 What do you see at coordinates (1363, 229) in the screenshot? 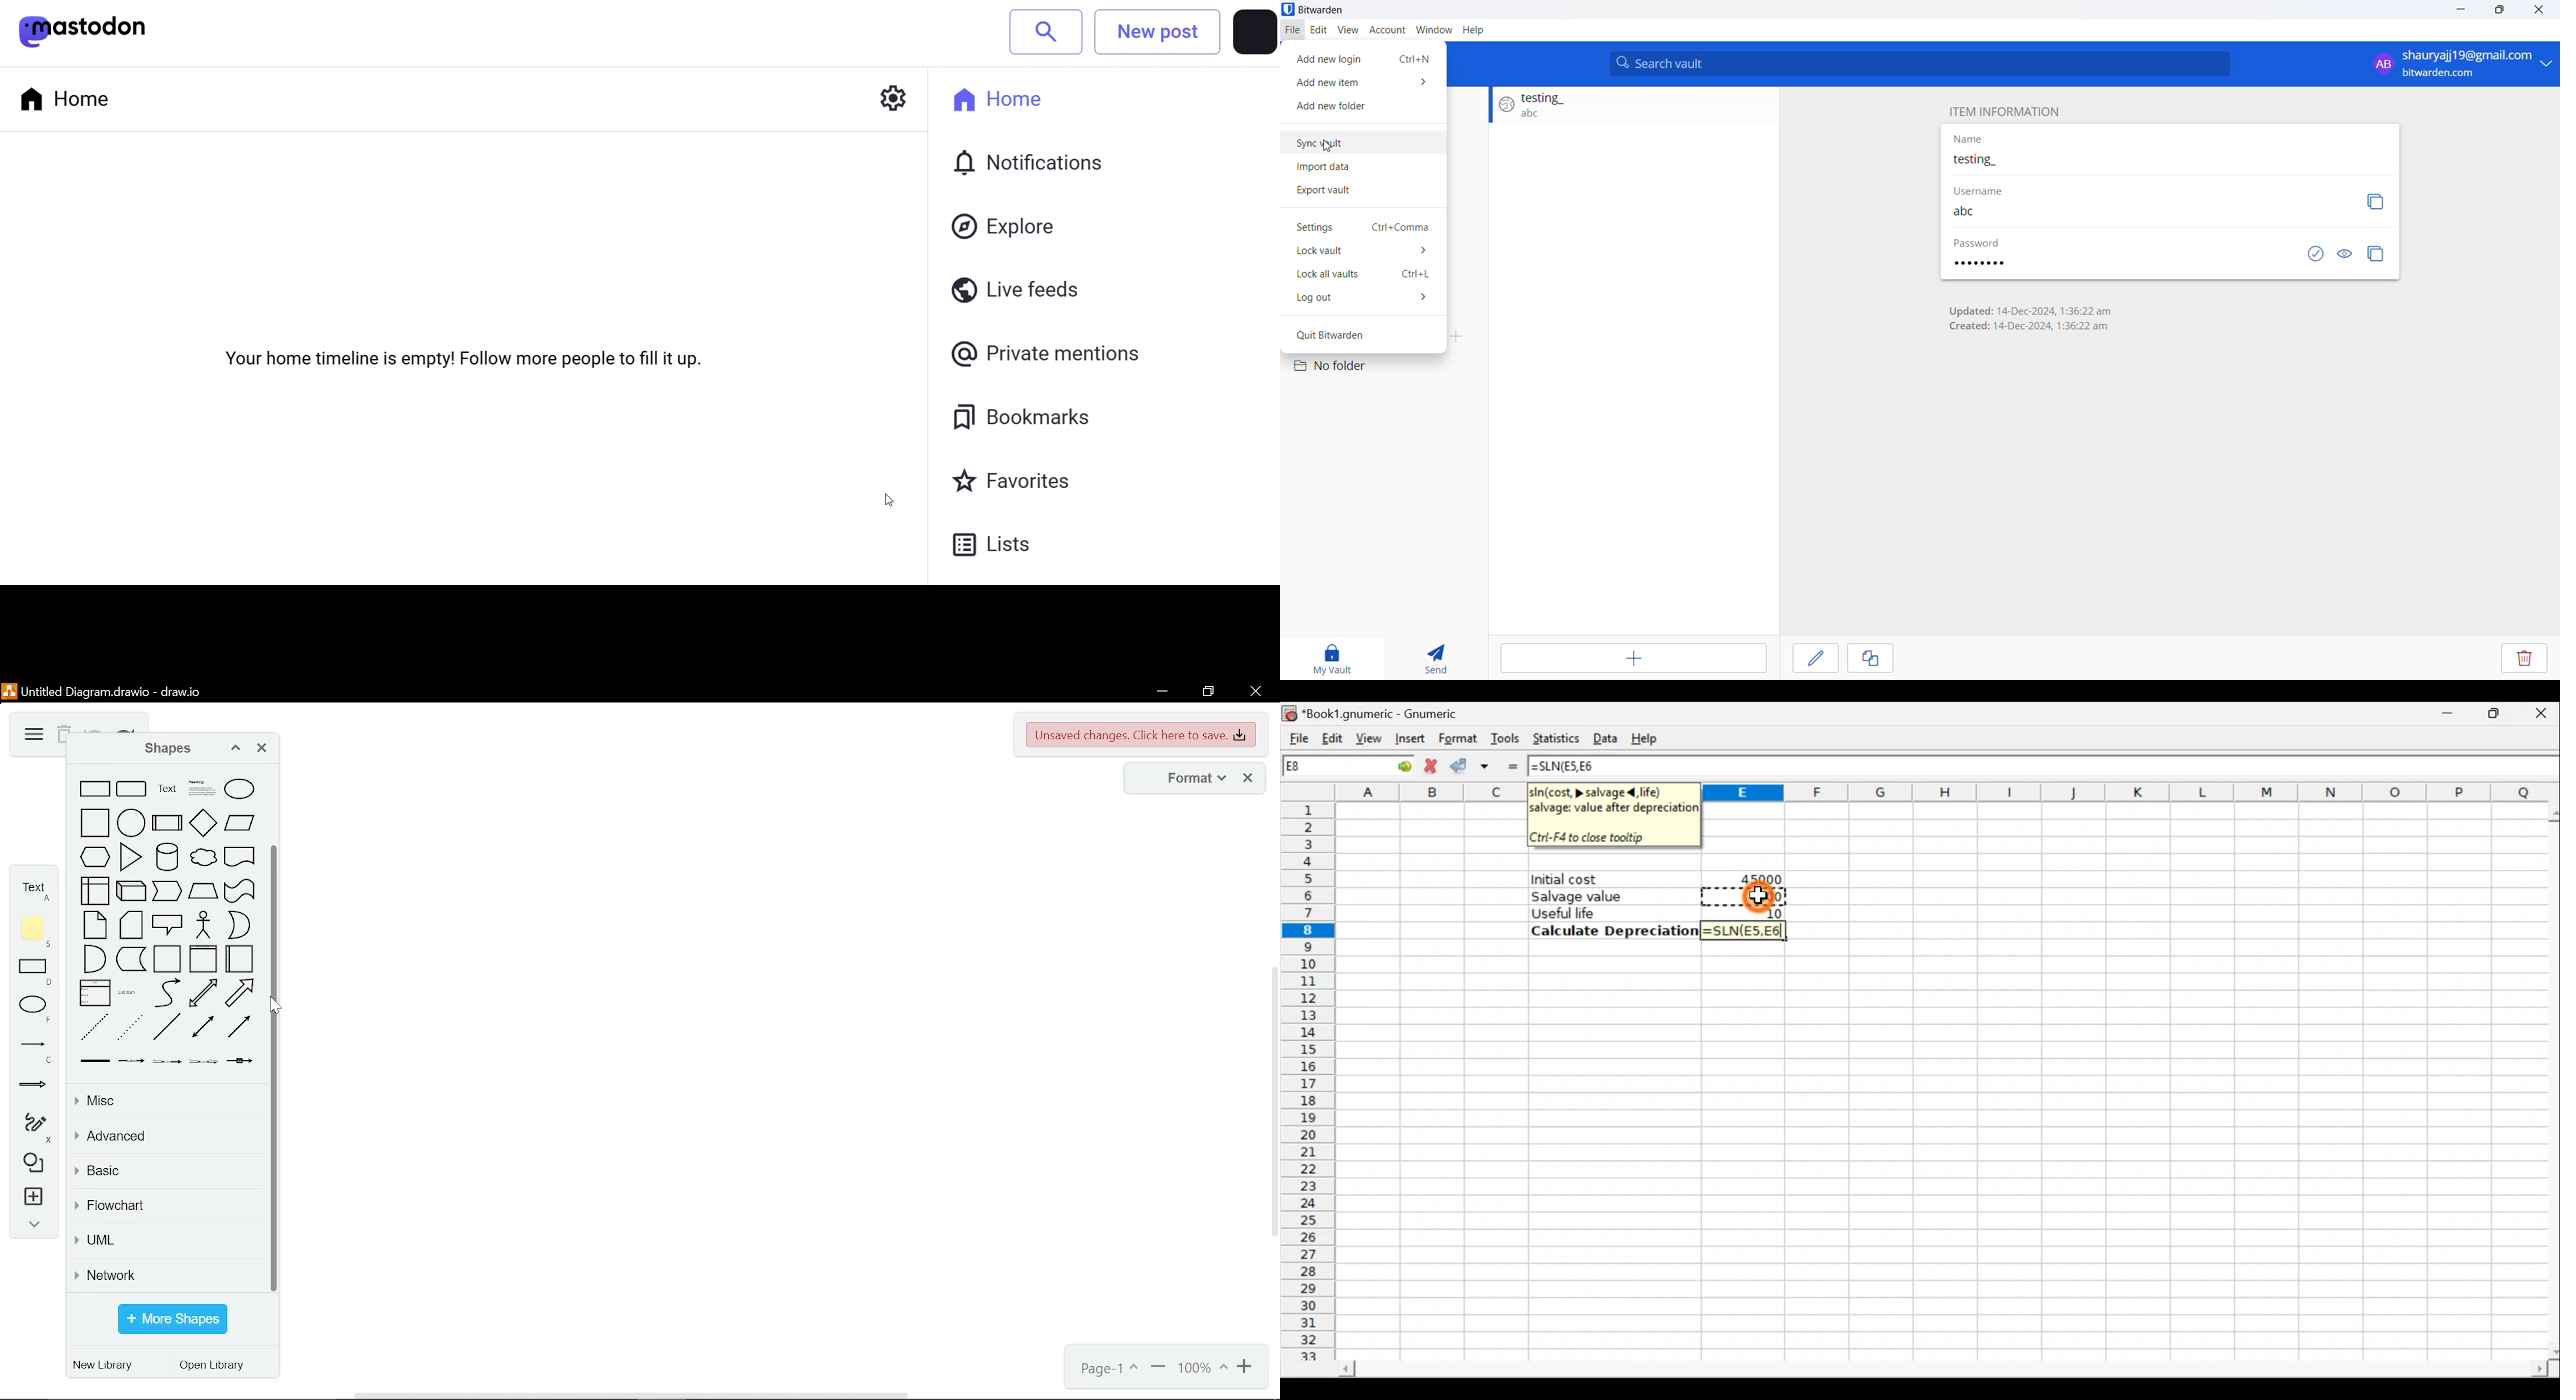
I see `settings` at bounding box center [1363, 229].